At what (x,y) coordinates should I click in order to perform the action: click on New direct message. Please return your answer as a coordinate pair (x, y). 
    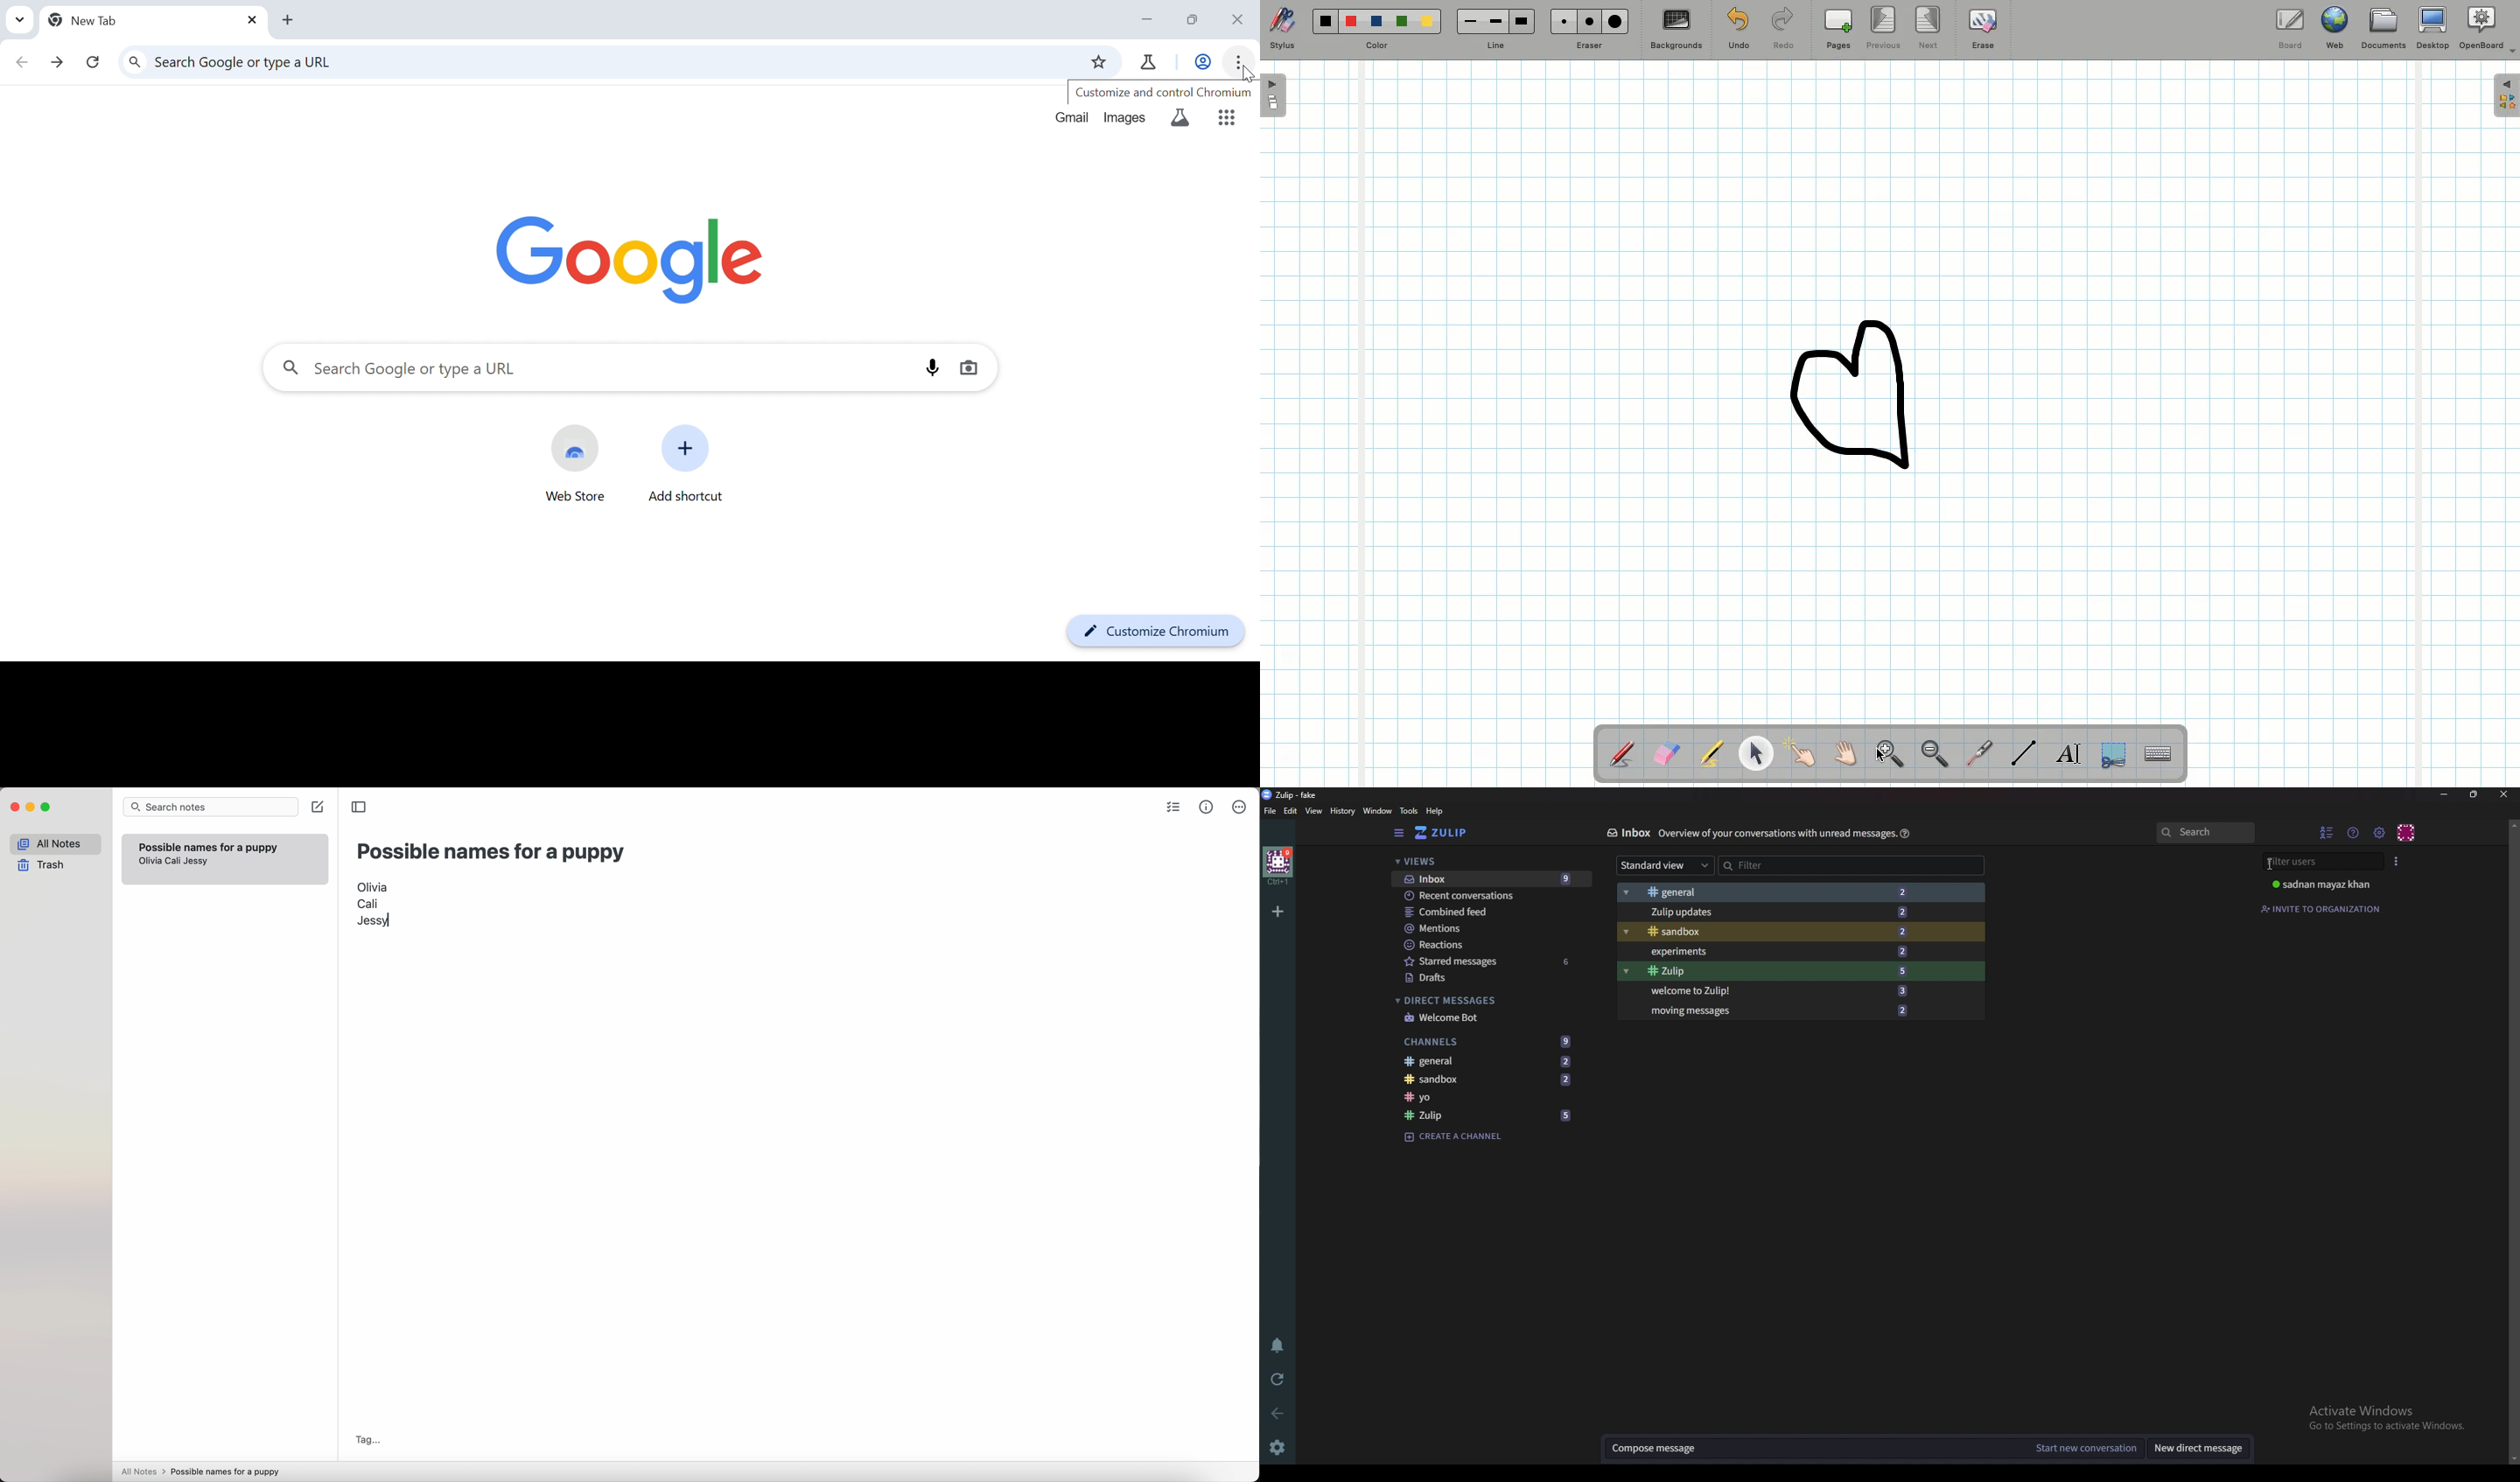
    Looking at the image, I should click on (2202, 1449).